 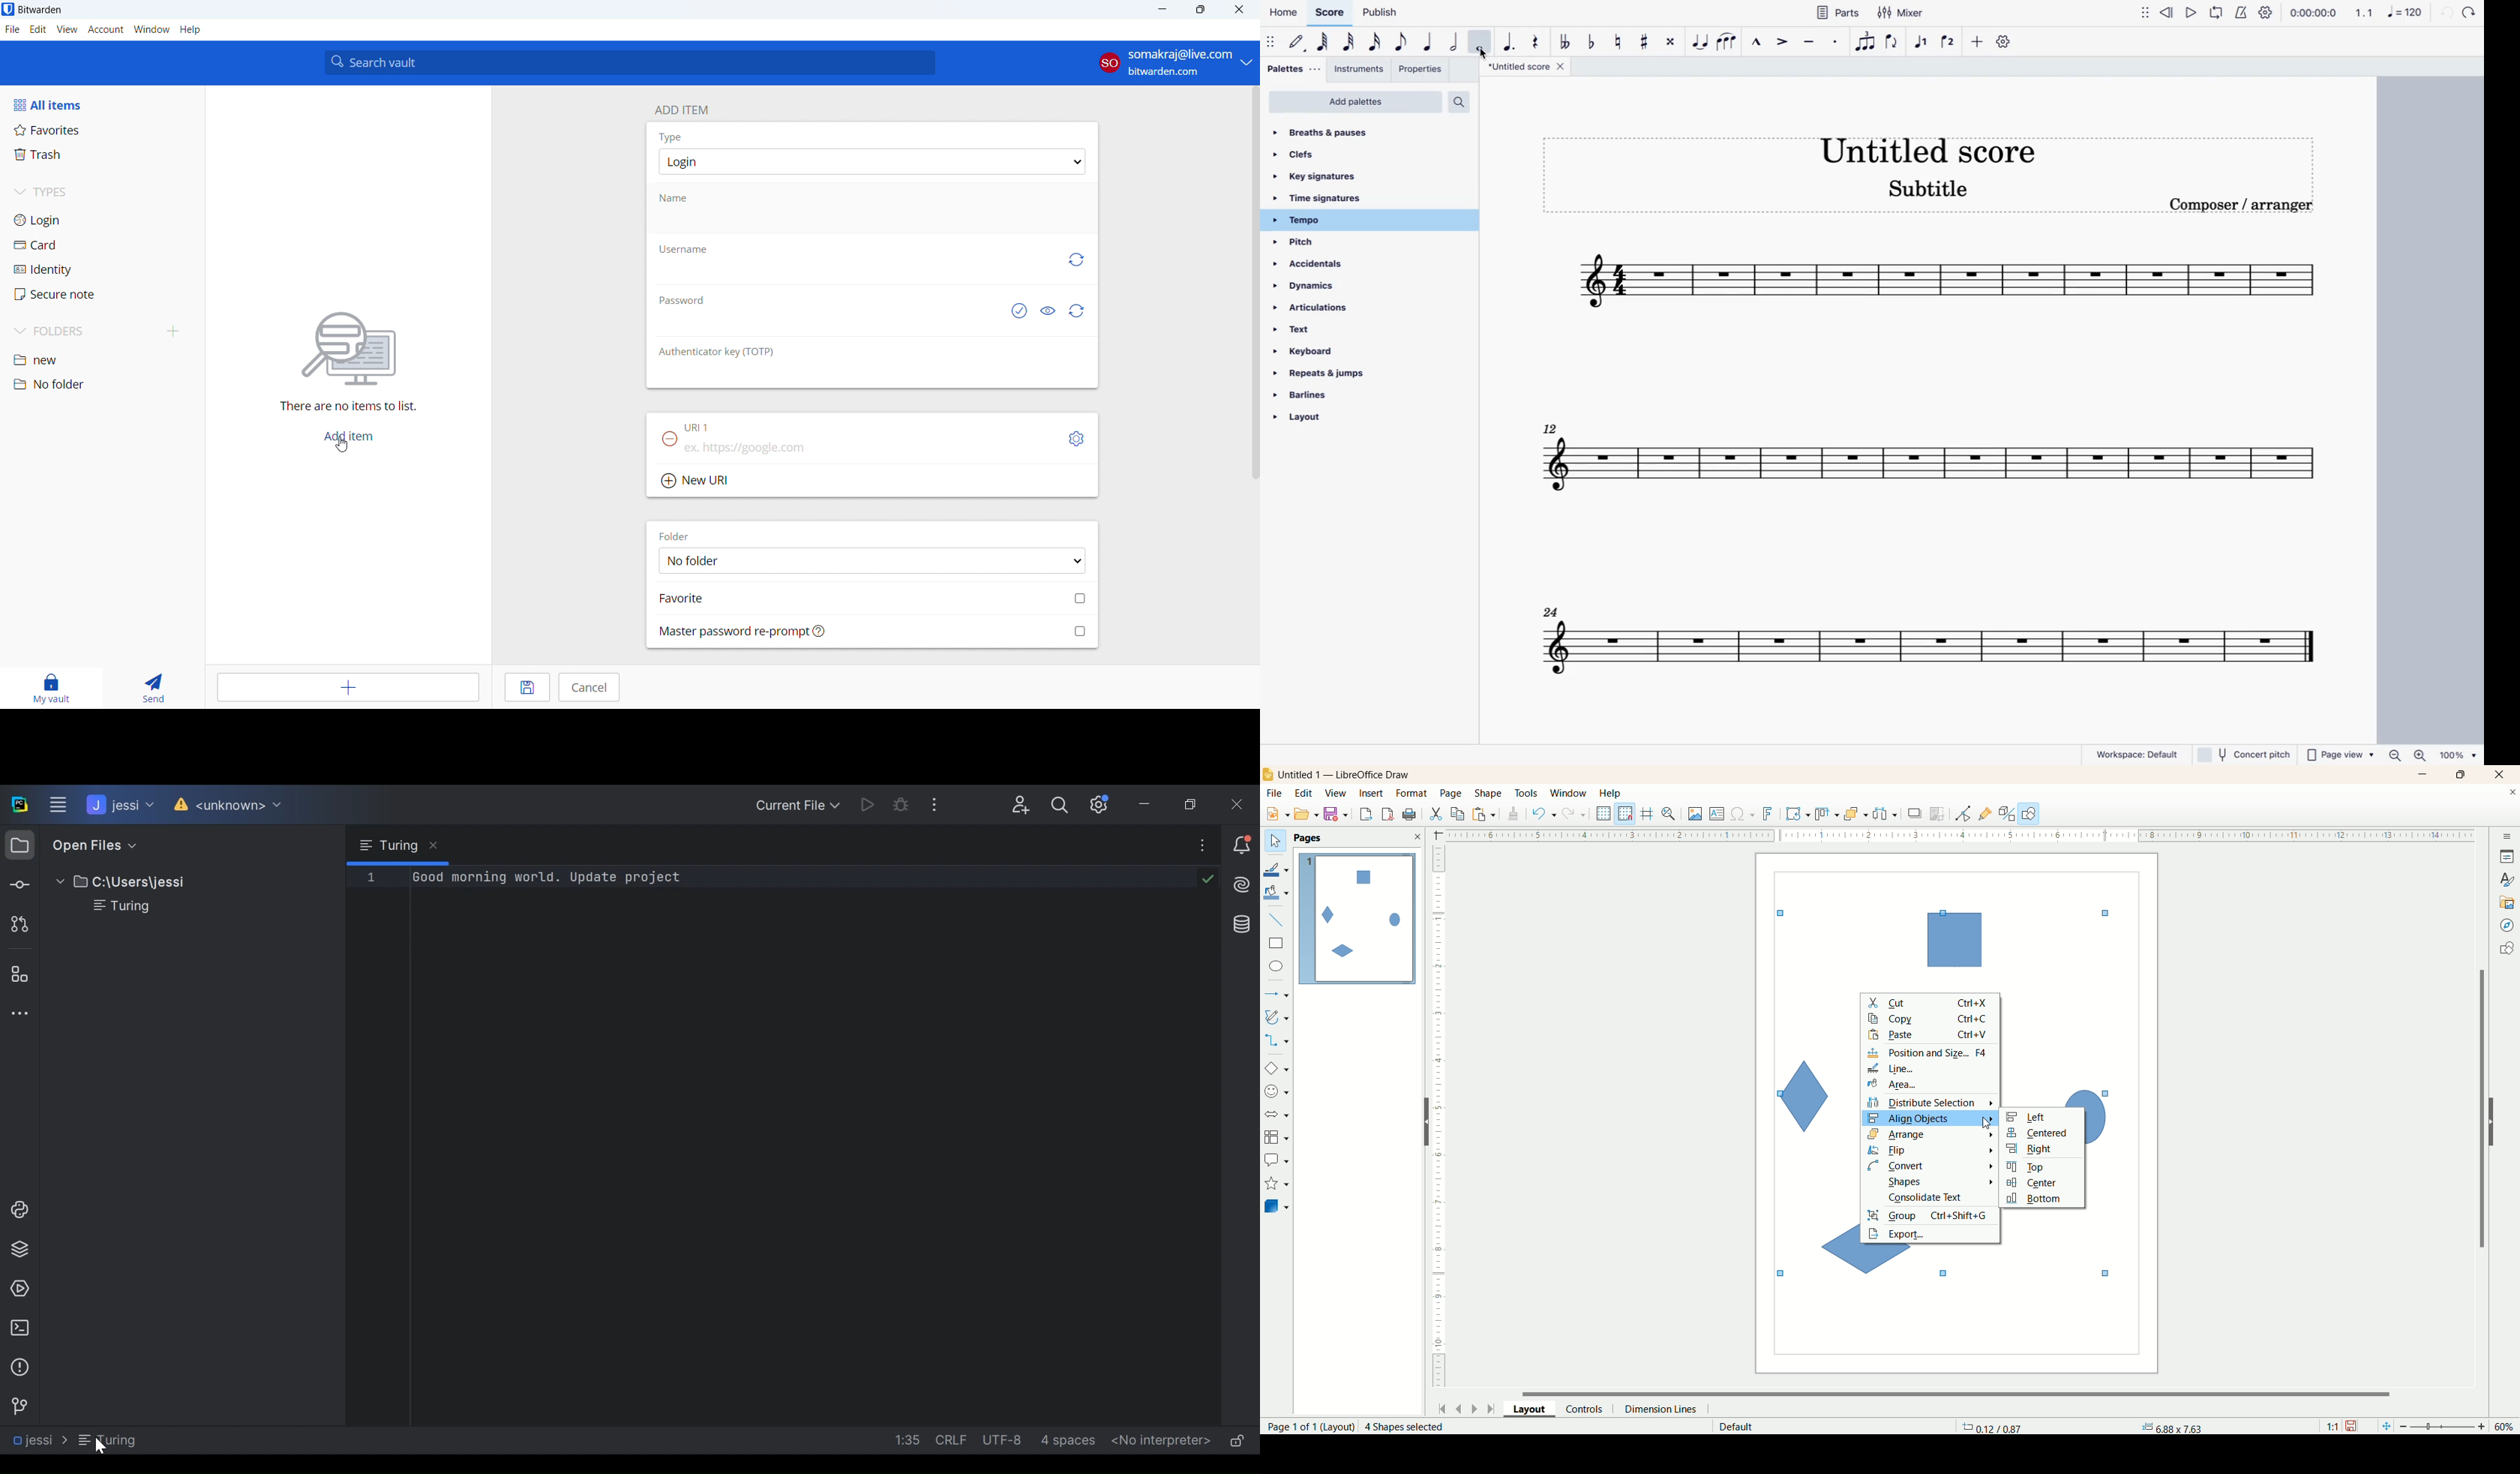 I want to click on score, so click(x=1923, y=650).